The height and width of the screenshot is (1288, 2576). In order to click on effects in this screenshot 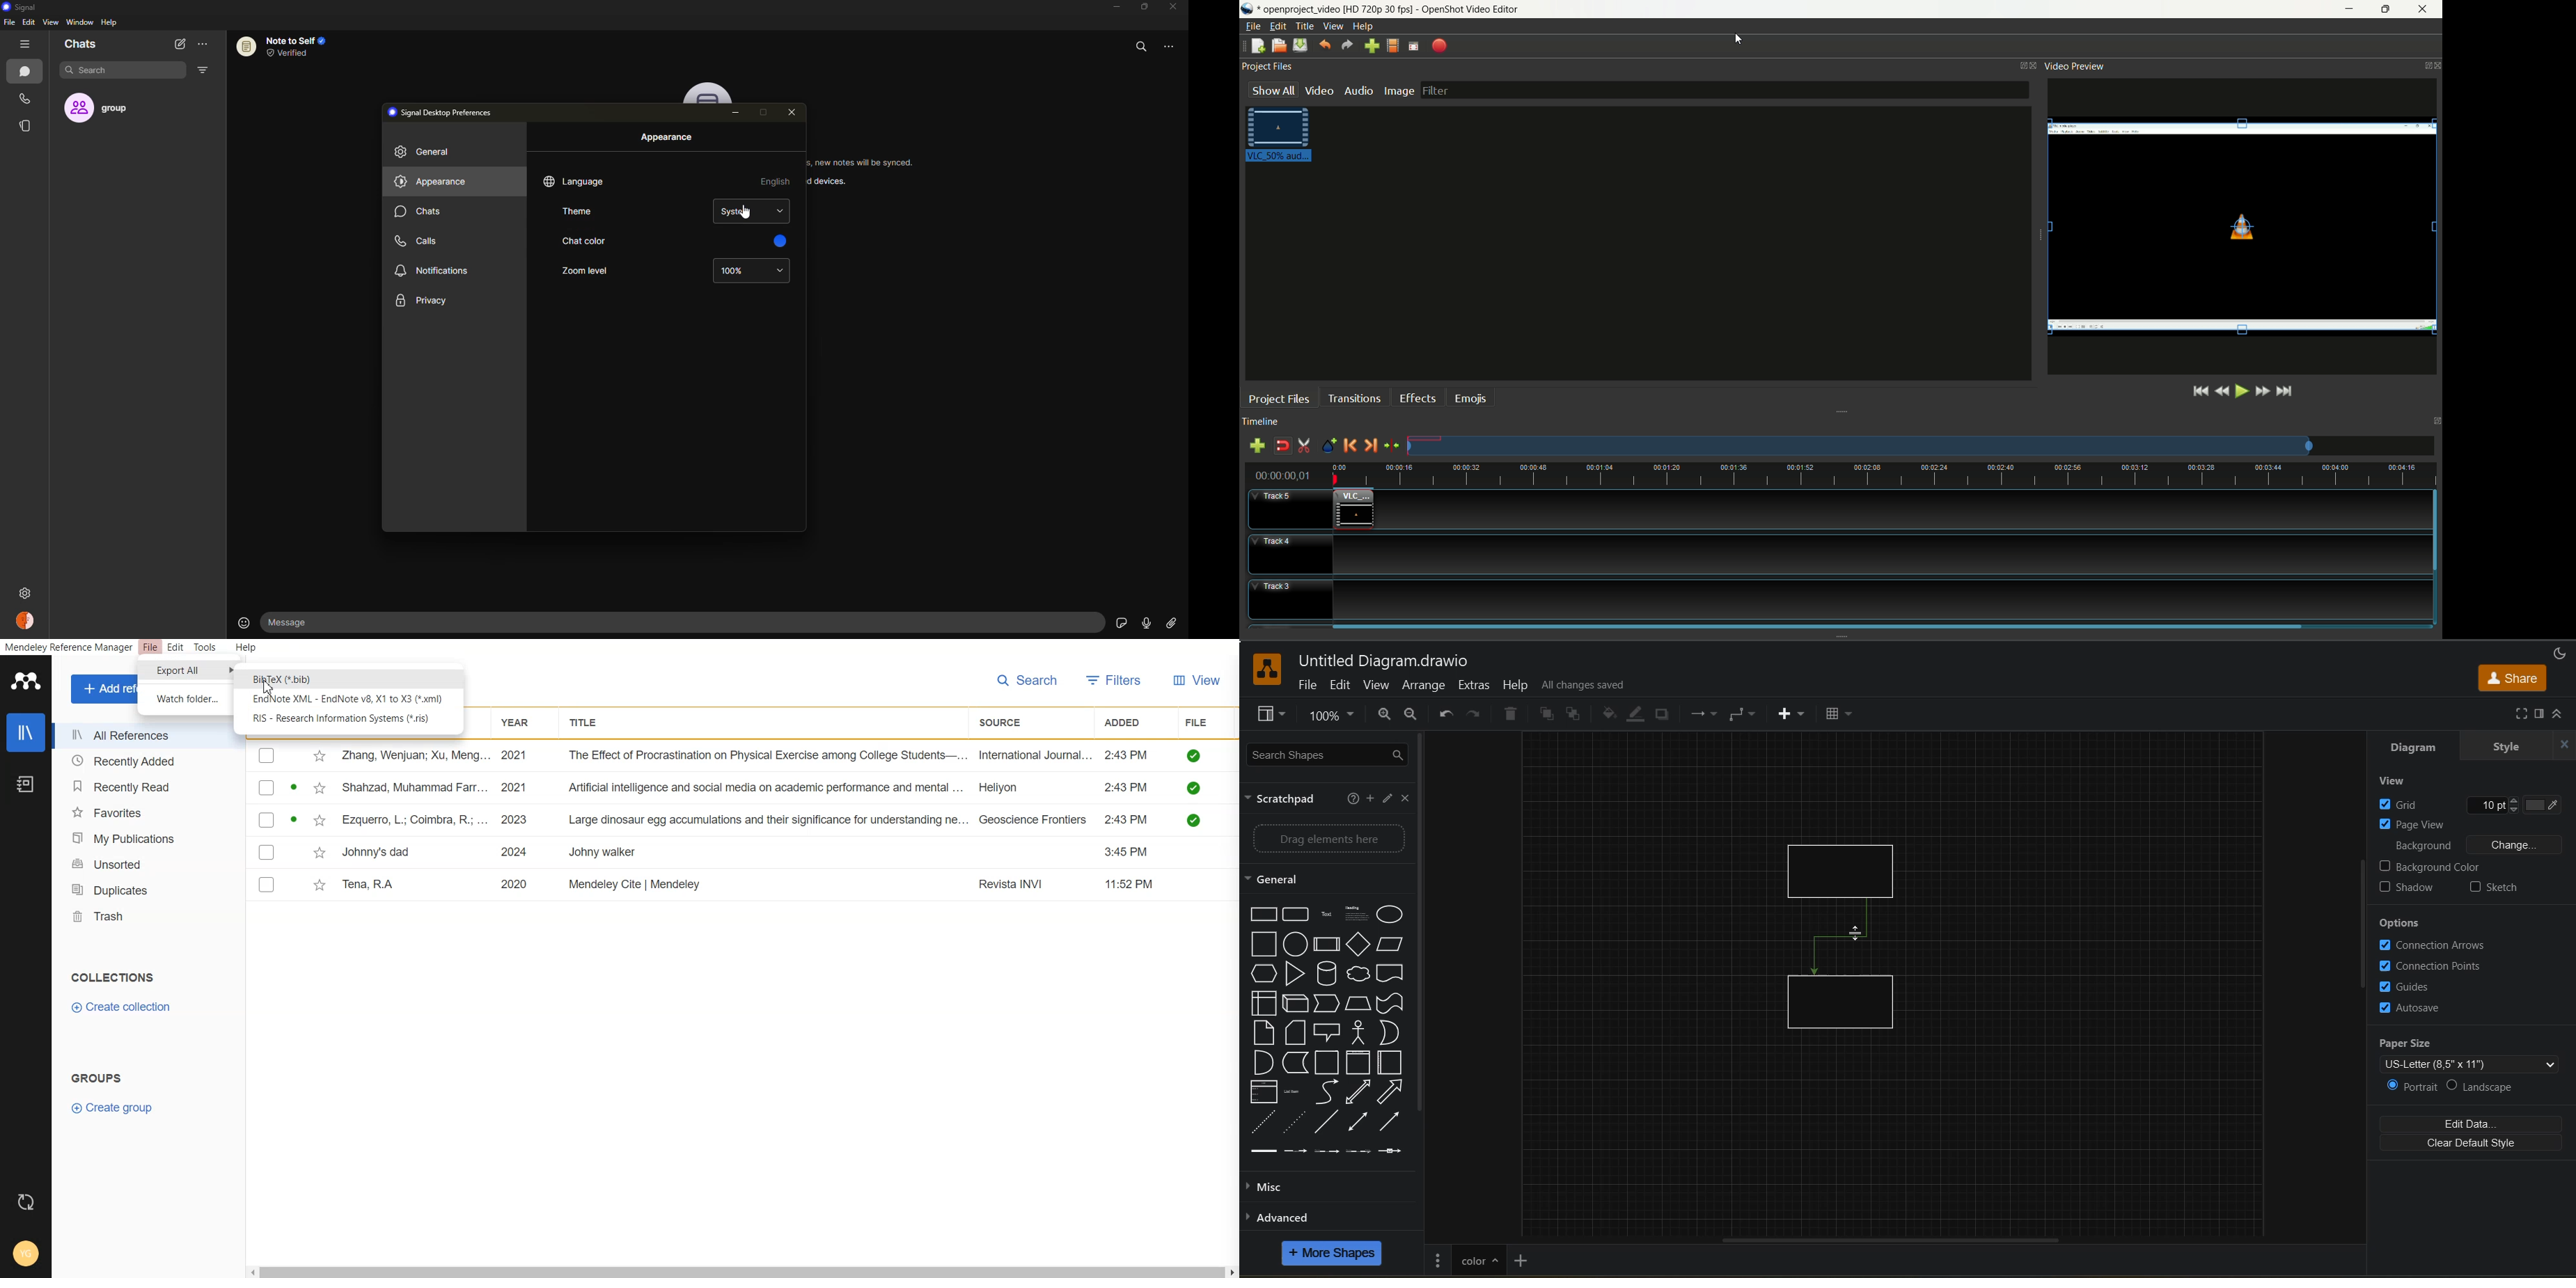, I will do `click(1420, 397)`.